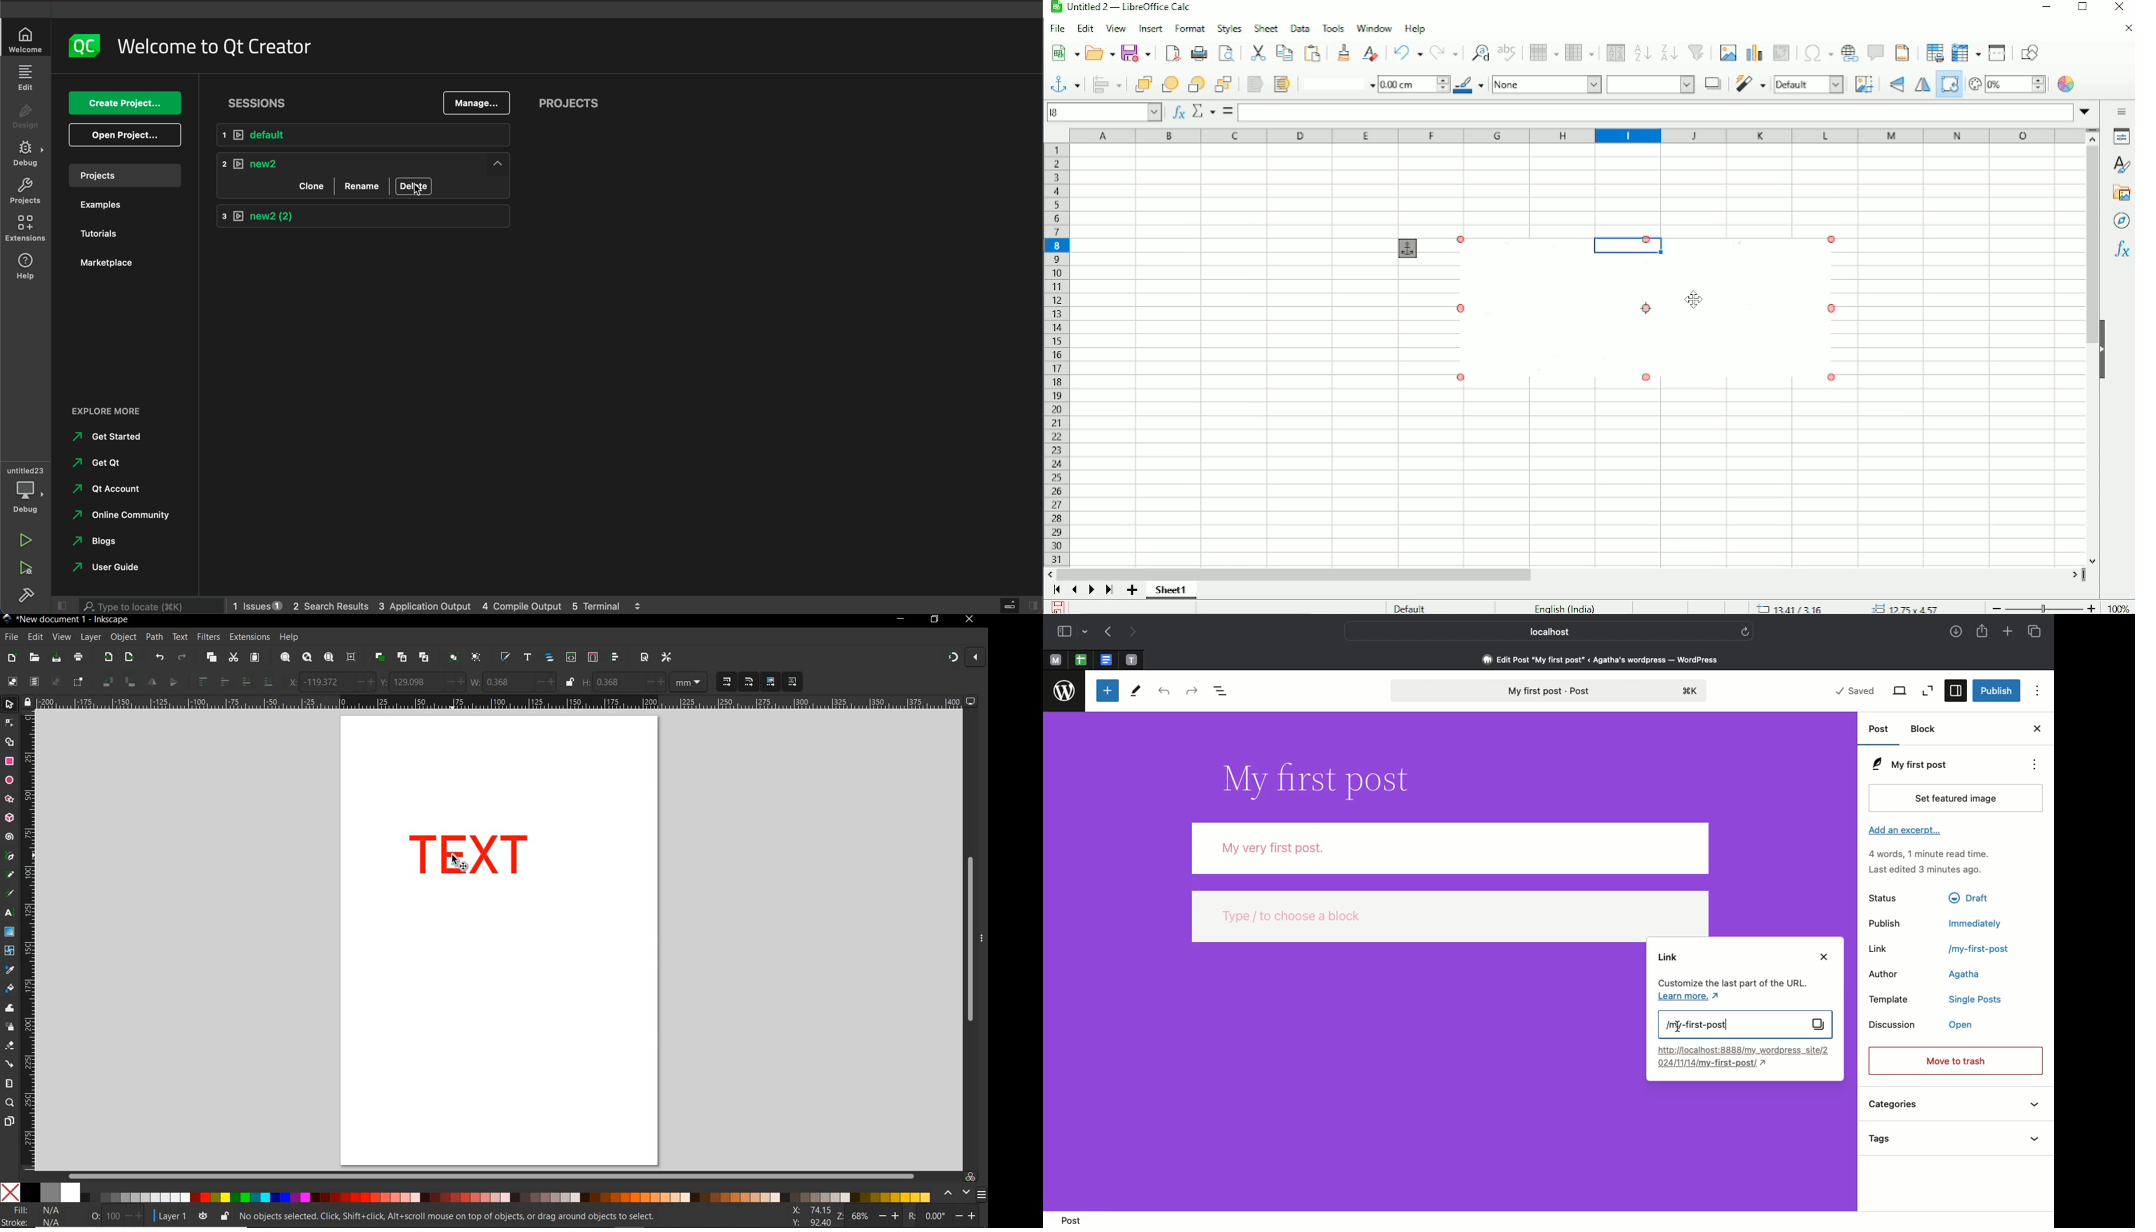 The width and height of the screenshot is (2156, 1232). Describe the element at coordinates (2067, 84) in the screenshot. I see `Color` at that location.